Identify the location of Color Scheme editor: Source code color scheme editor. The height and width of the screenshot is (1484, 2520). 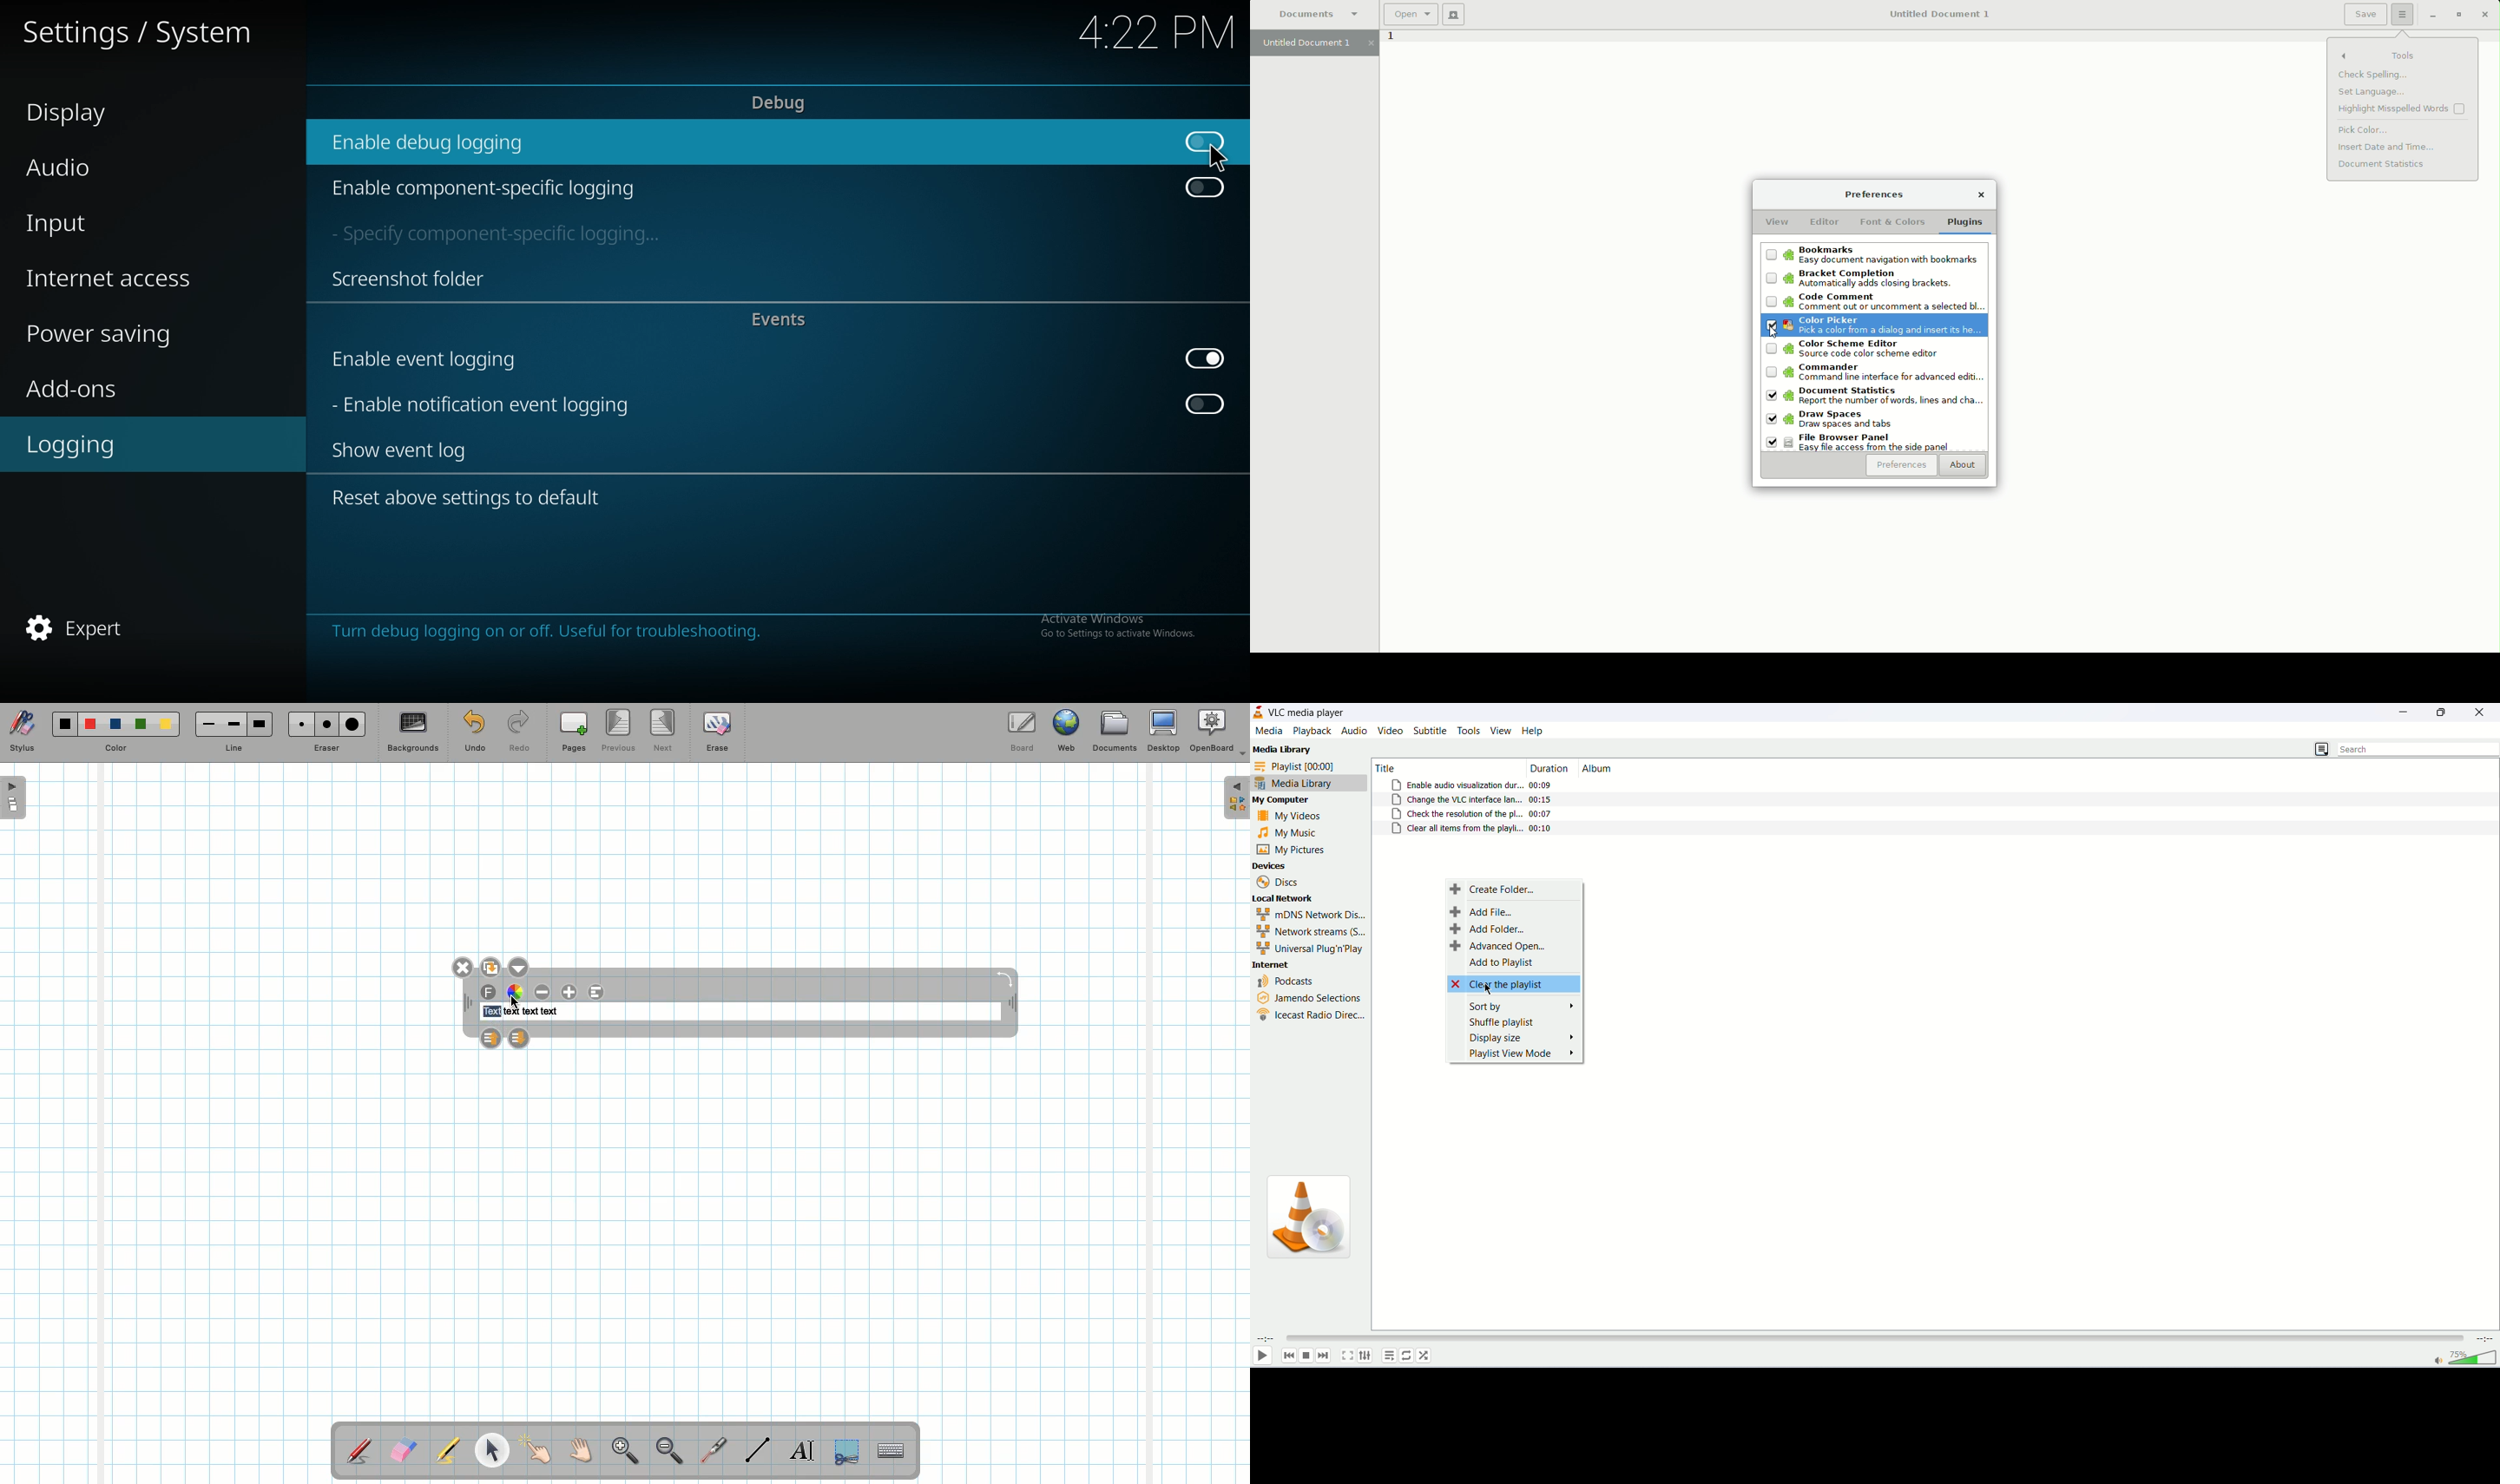
(1870, 349).